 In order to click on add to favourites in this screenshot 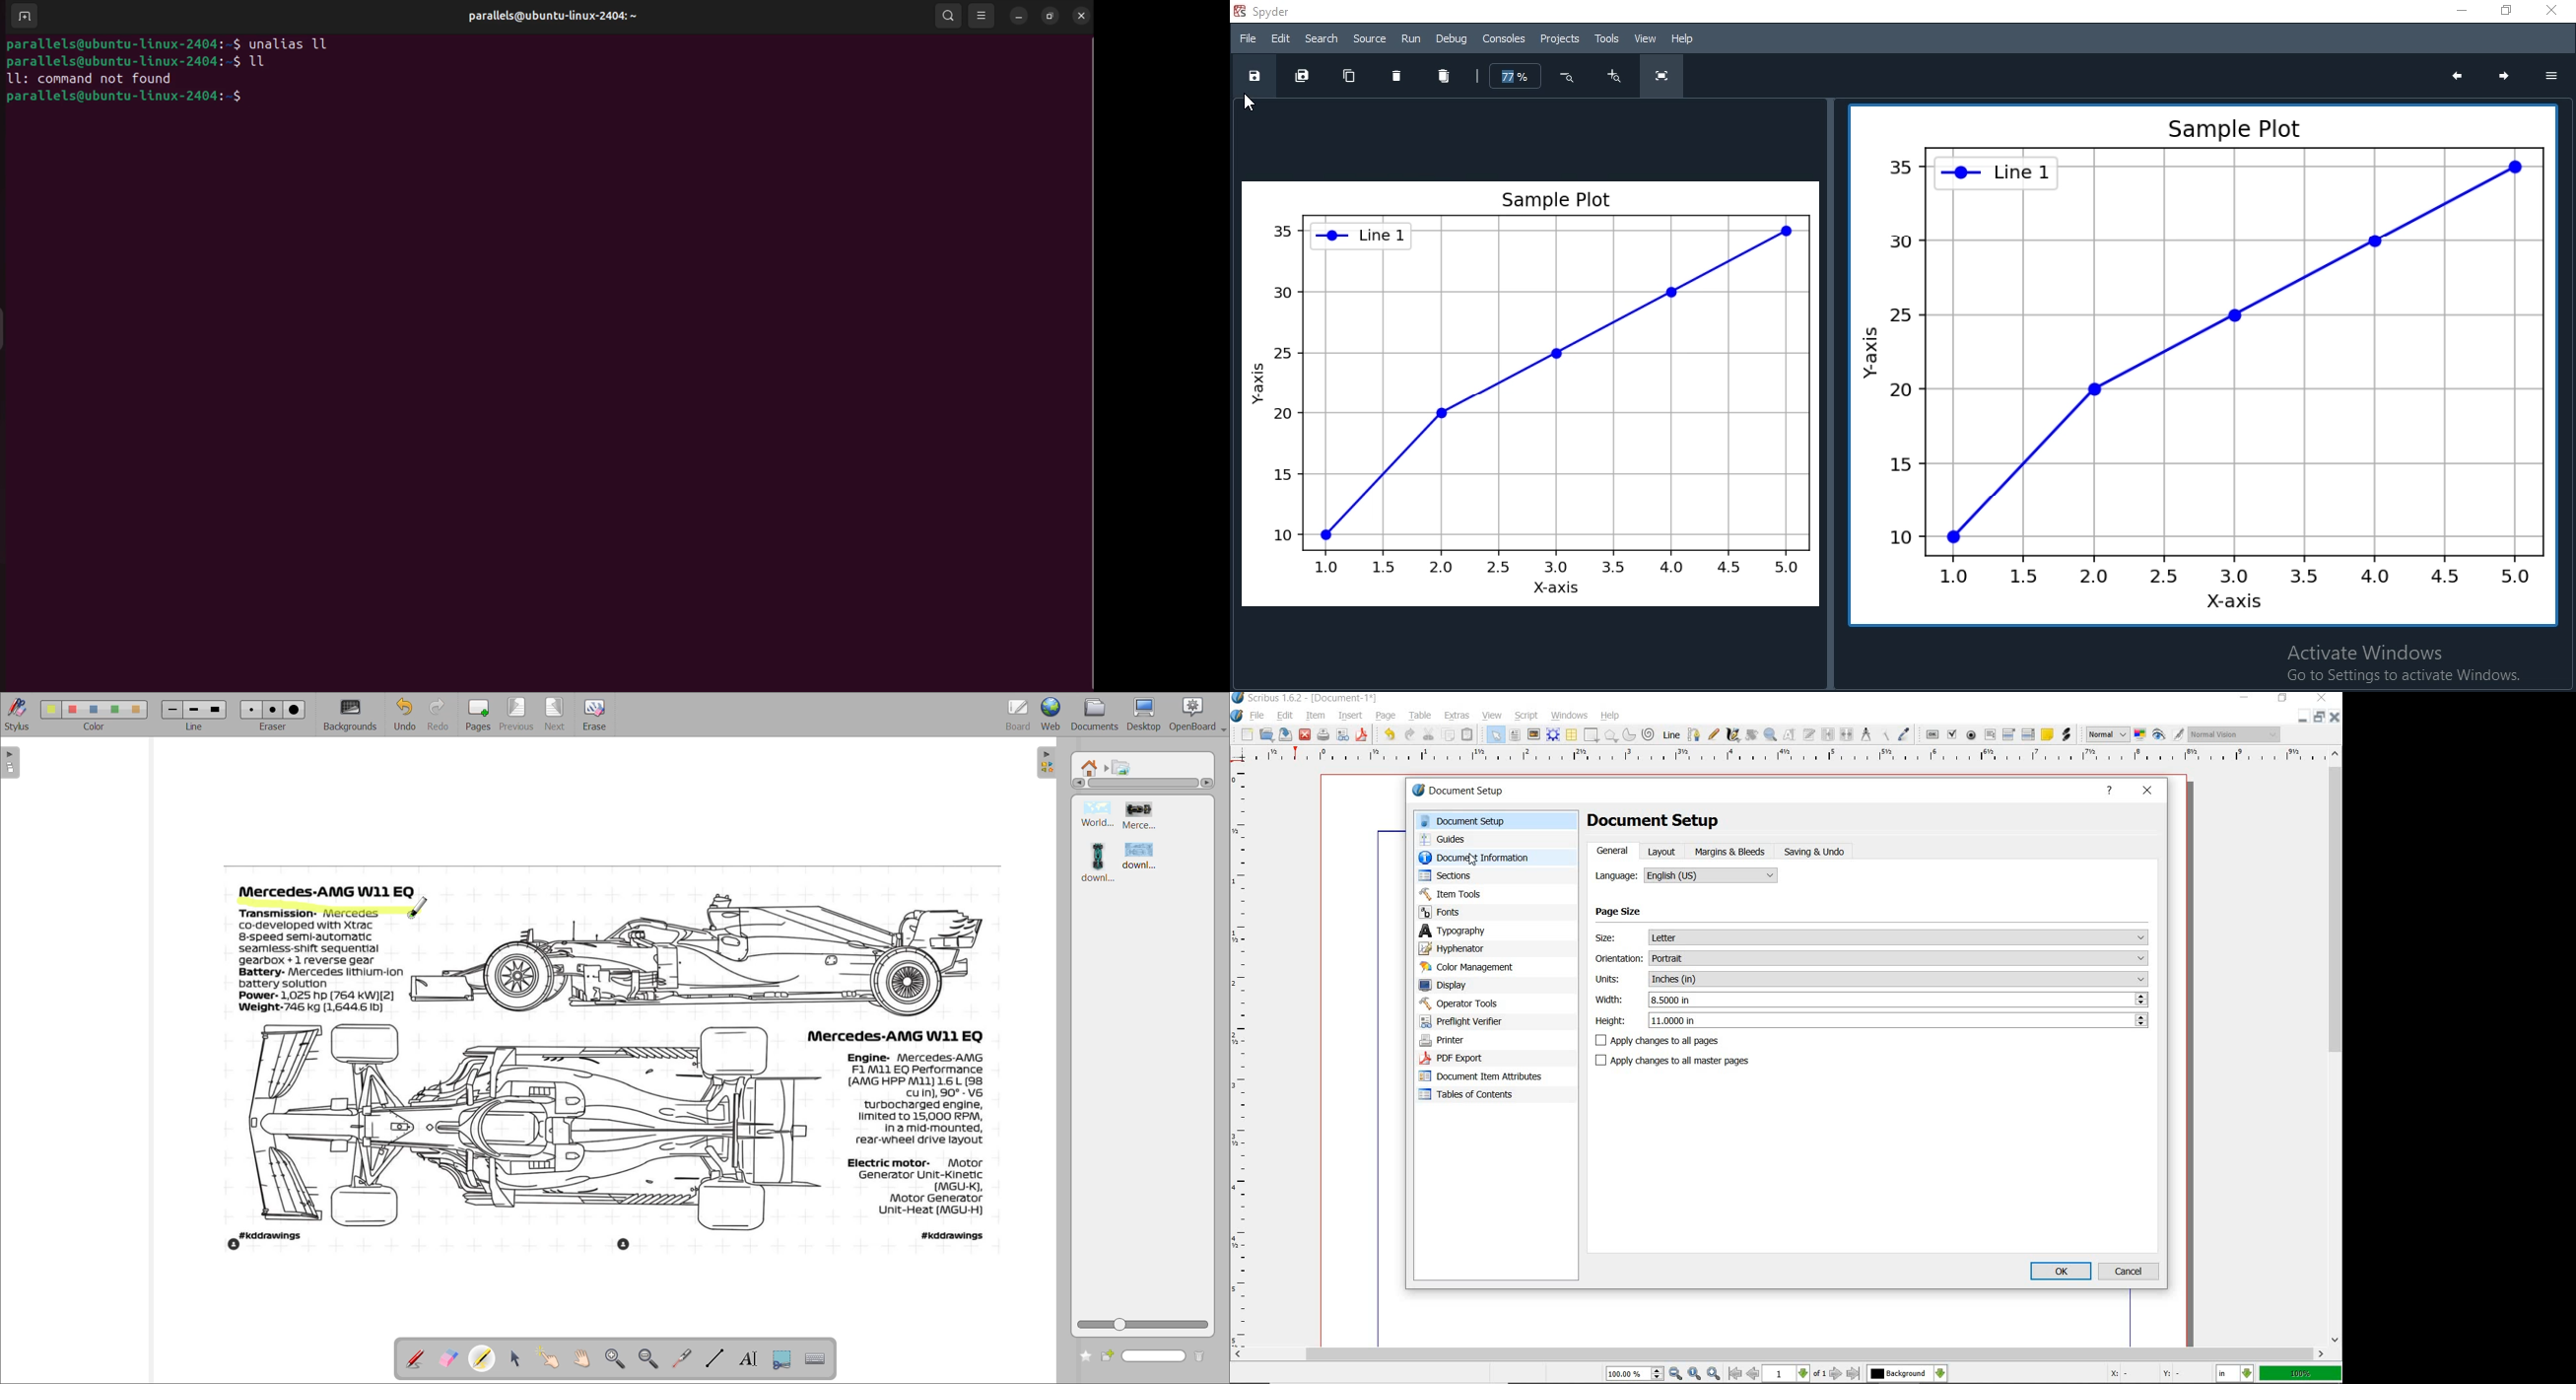, I will do `click(1084, 1355)`.